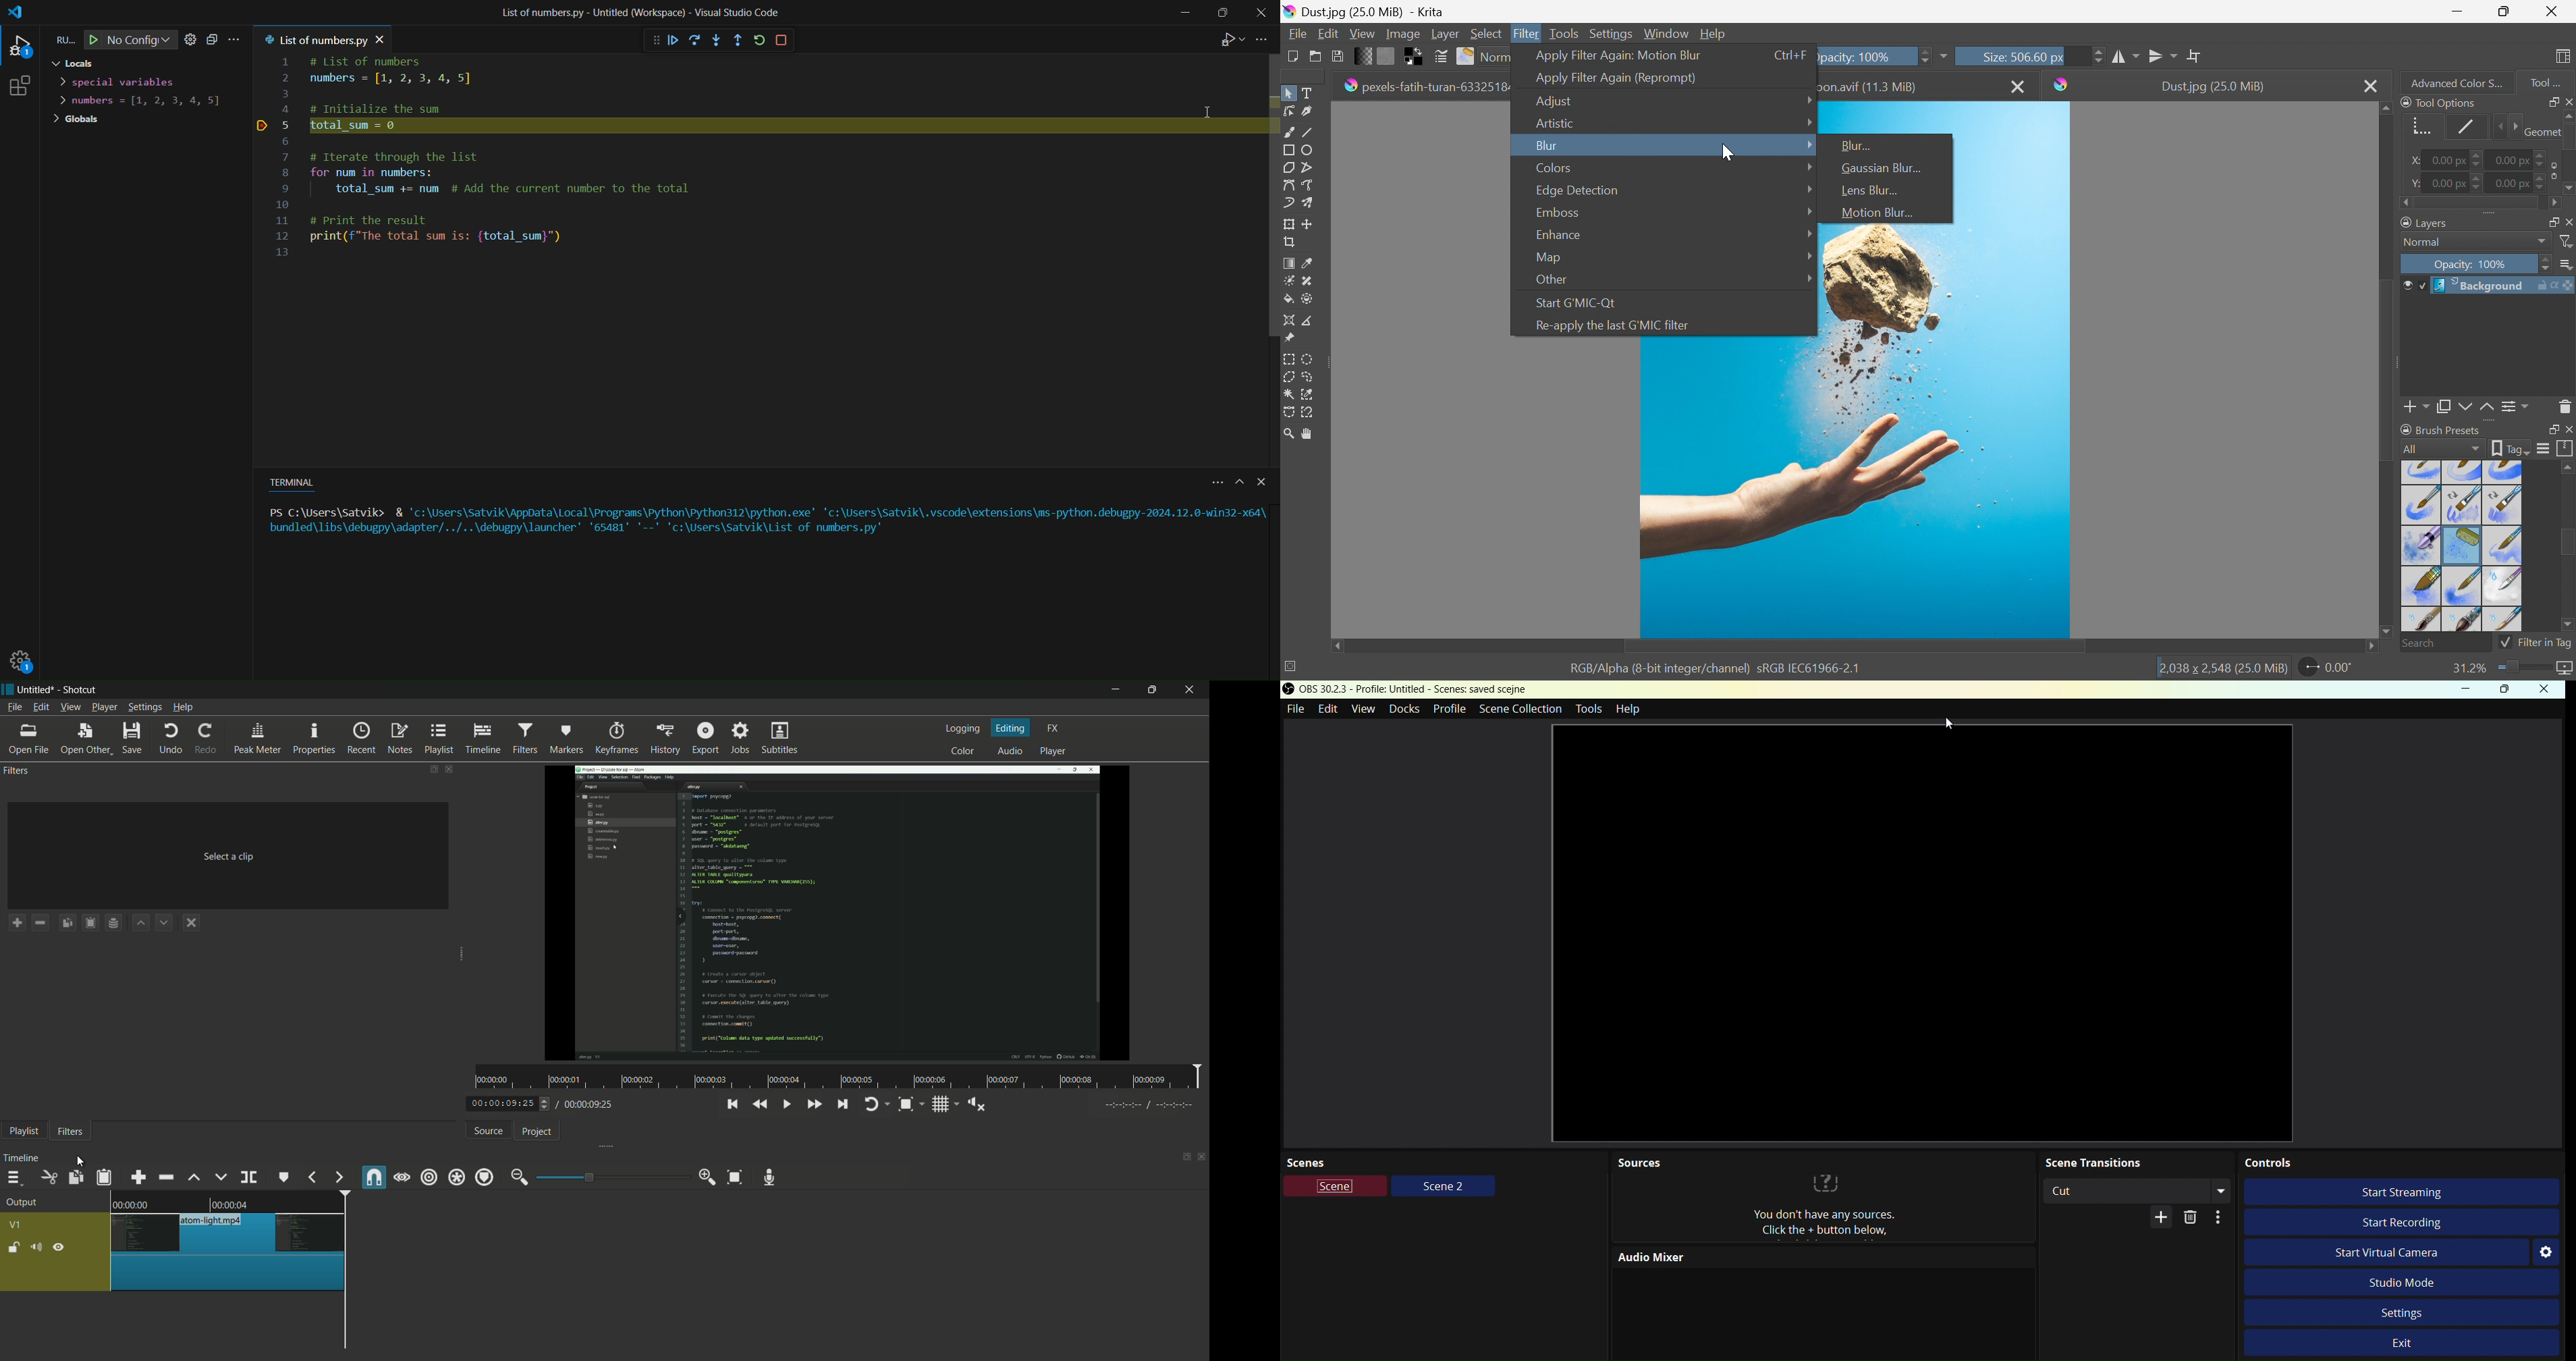 The image size is (2576, 1372). I want to click on code, so click(410, 85).